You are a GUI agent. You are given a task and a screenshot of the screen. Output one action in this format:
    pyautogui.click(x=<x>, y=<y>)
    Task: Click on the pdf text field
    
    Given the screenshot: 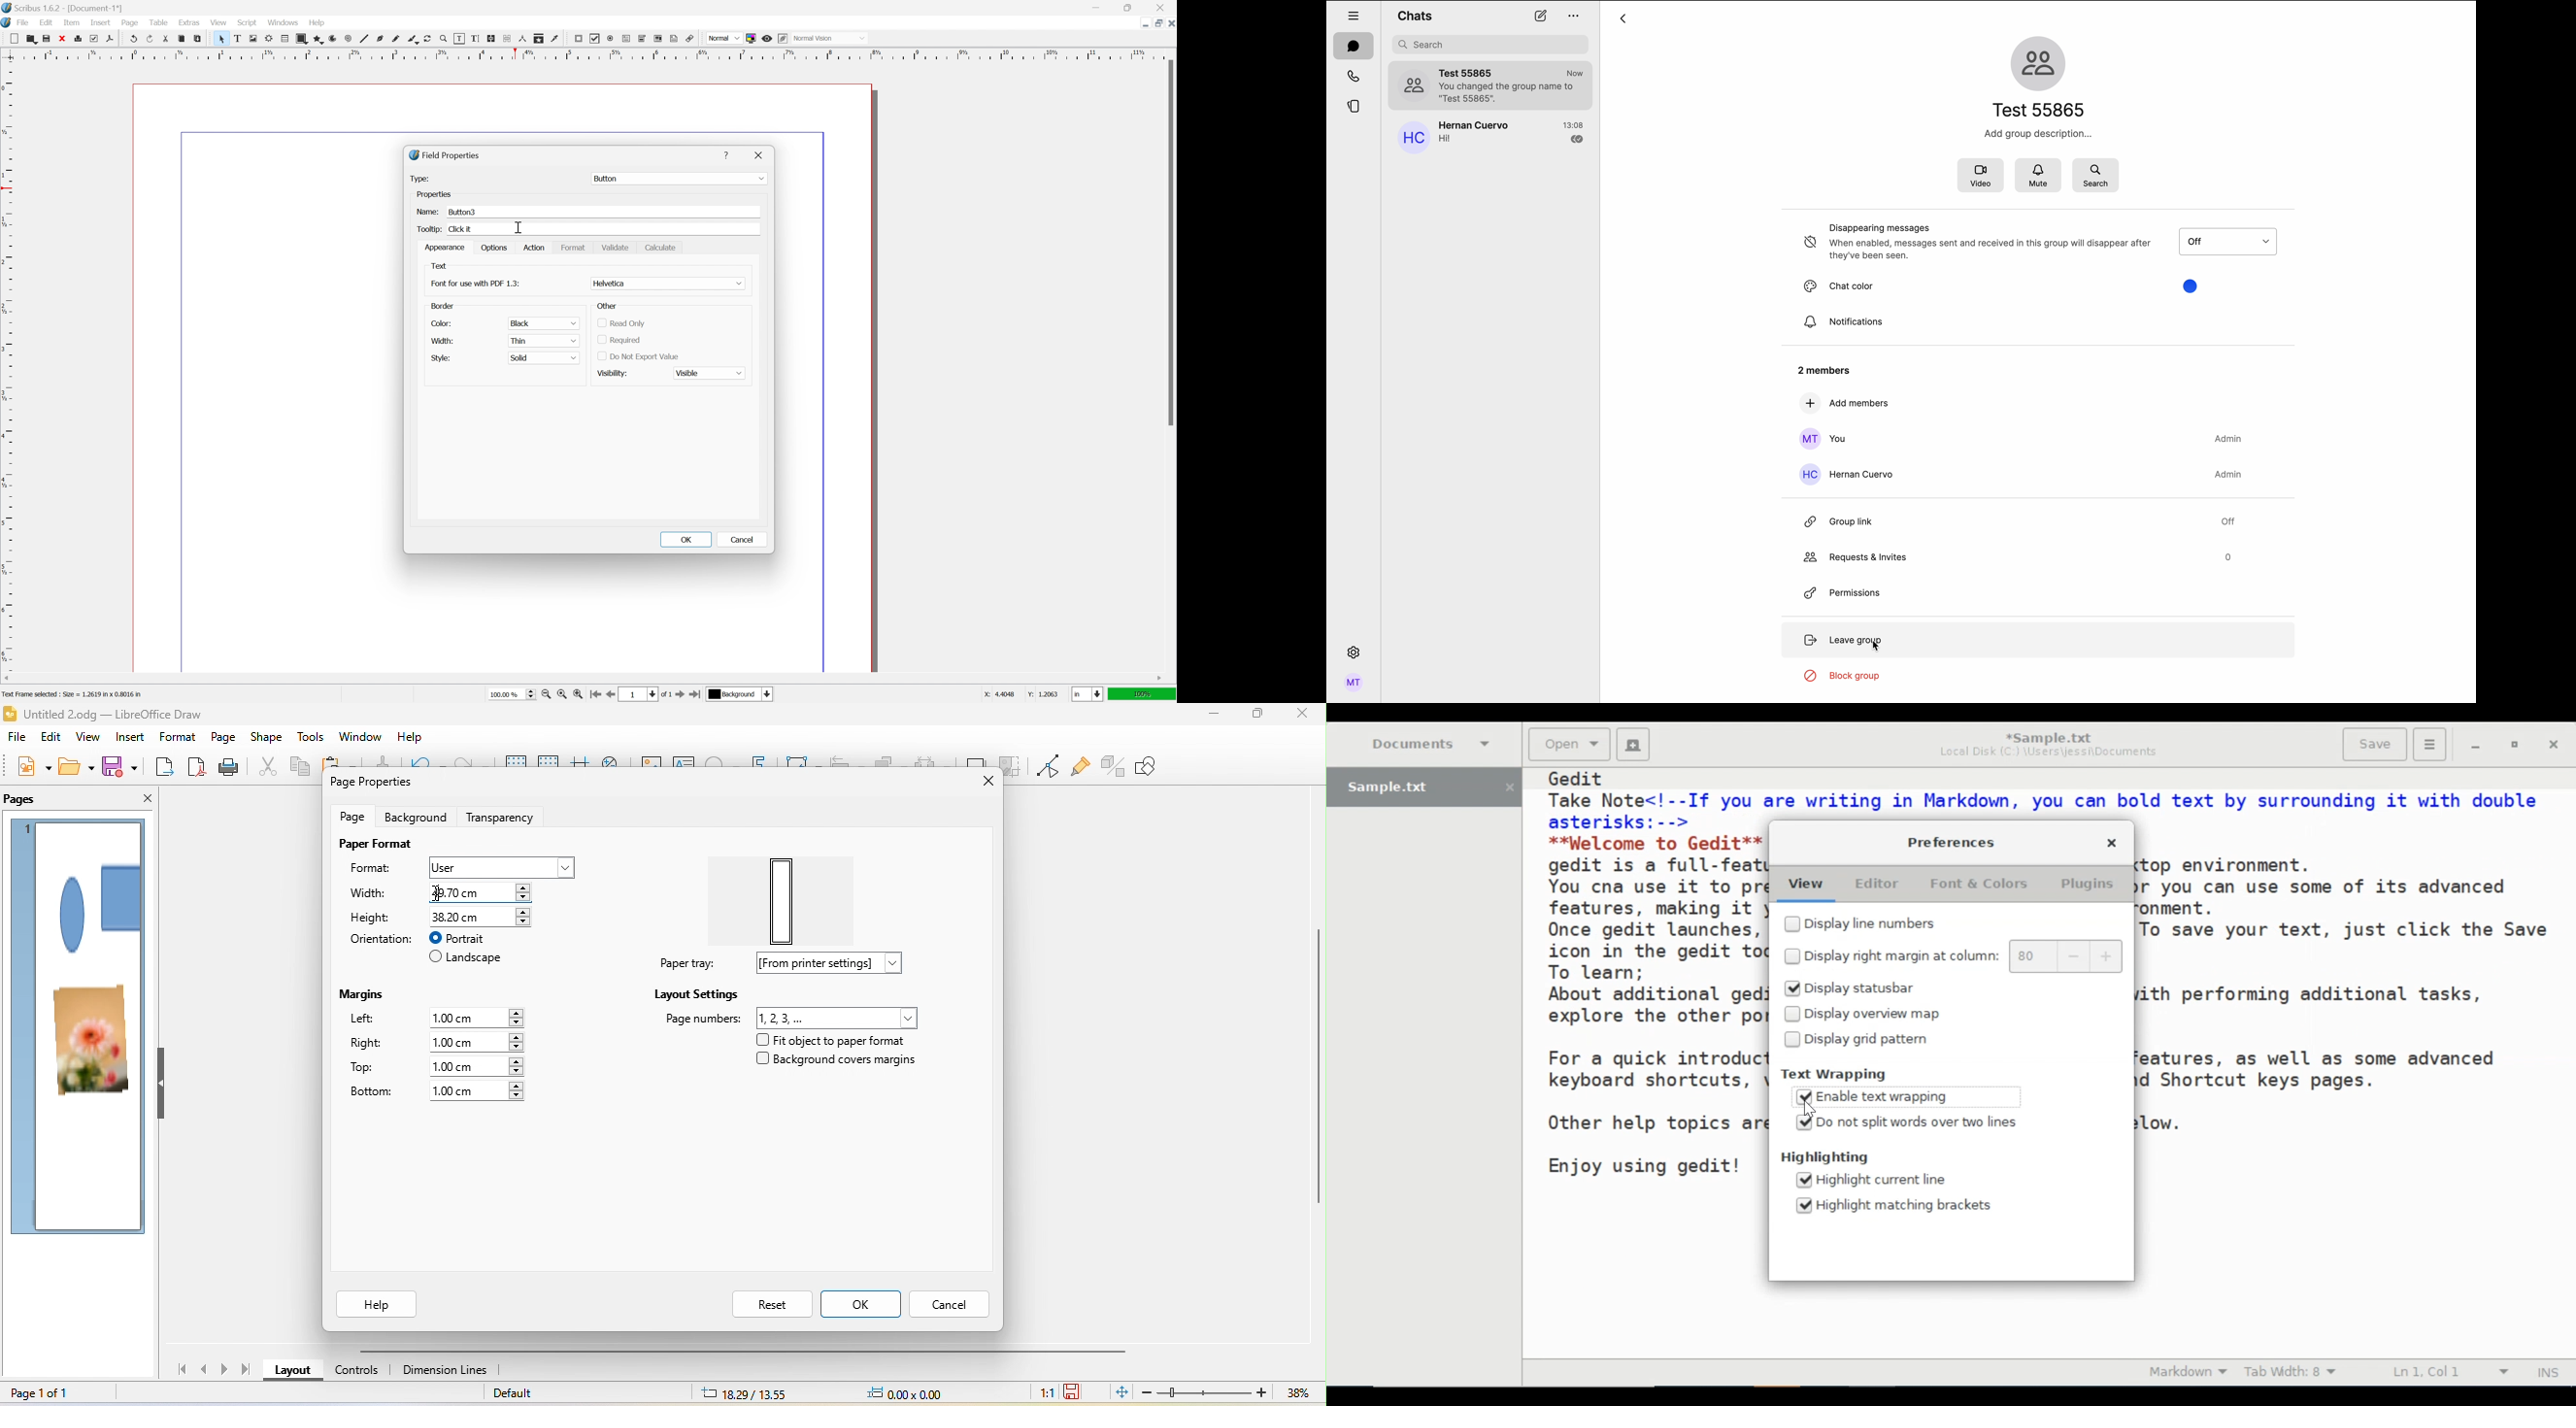 What is the action you would take?
    pyautogui.click(x=627, y=39)
    